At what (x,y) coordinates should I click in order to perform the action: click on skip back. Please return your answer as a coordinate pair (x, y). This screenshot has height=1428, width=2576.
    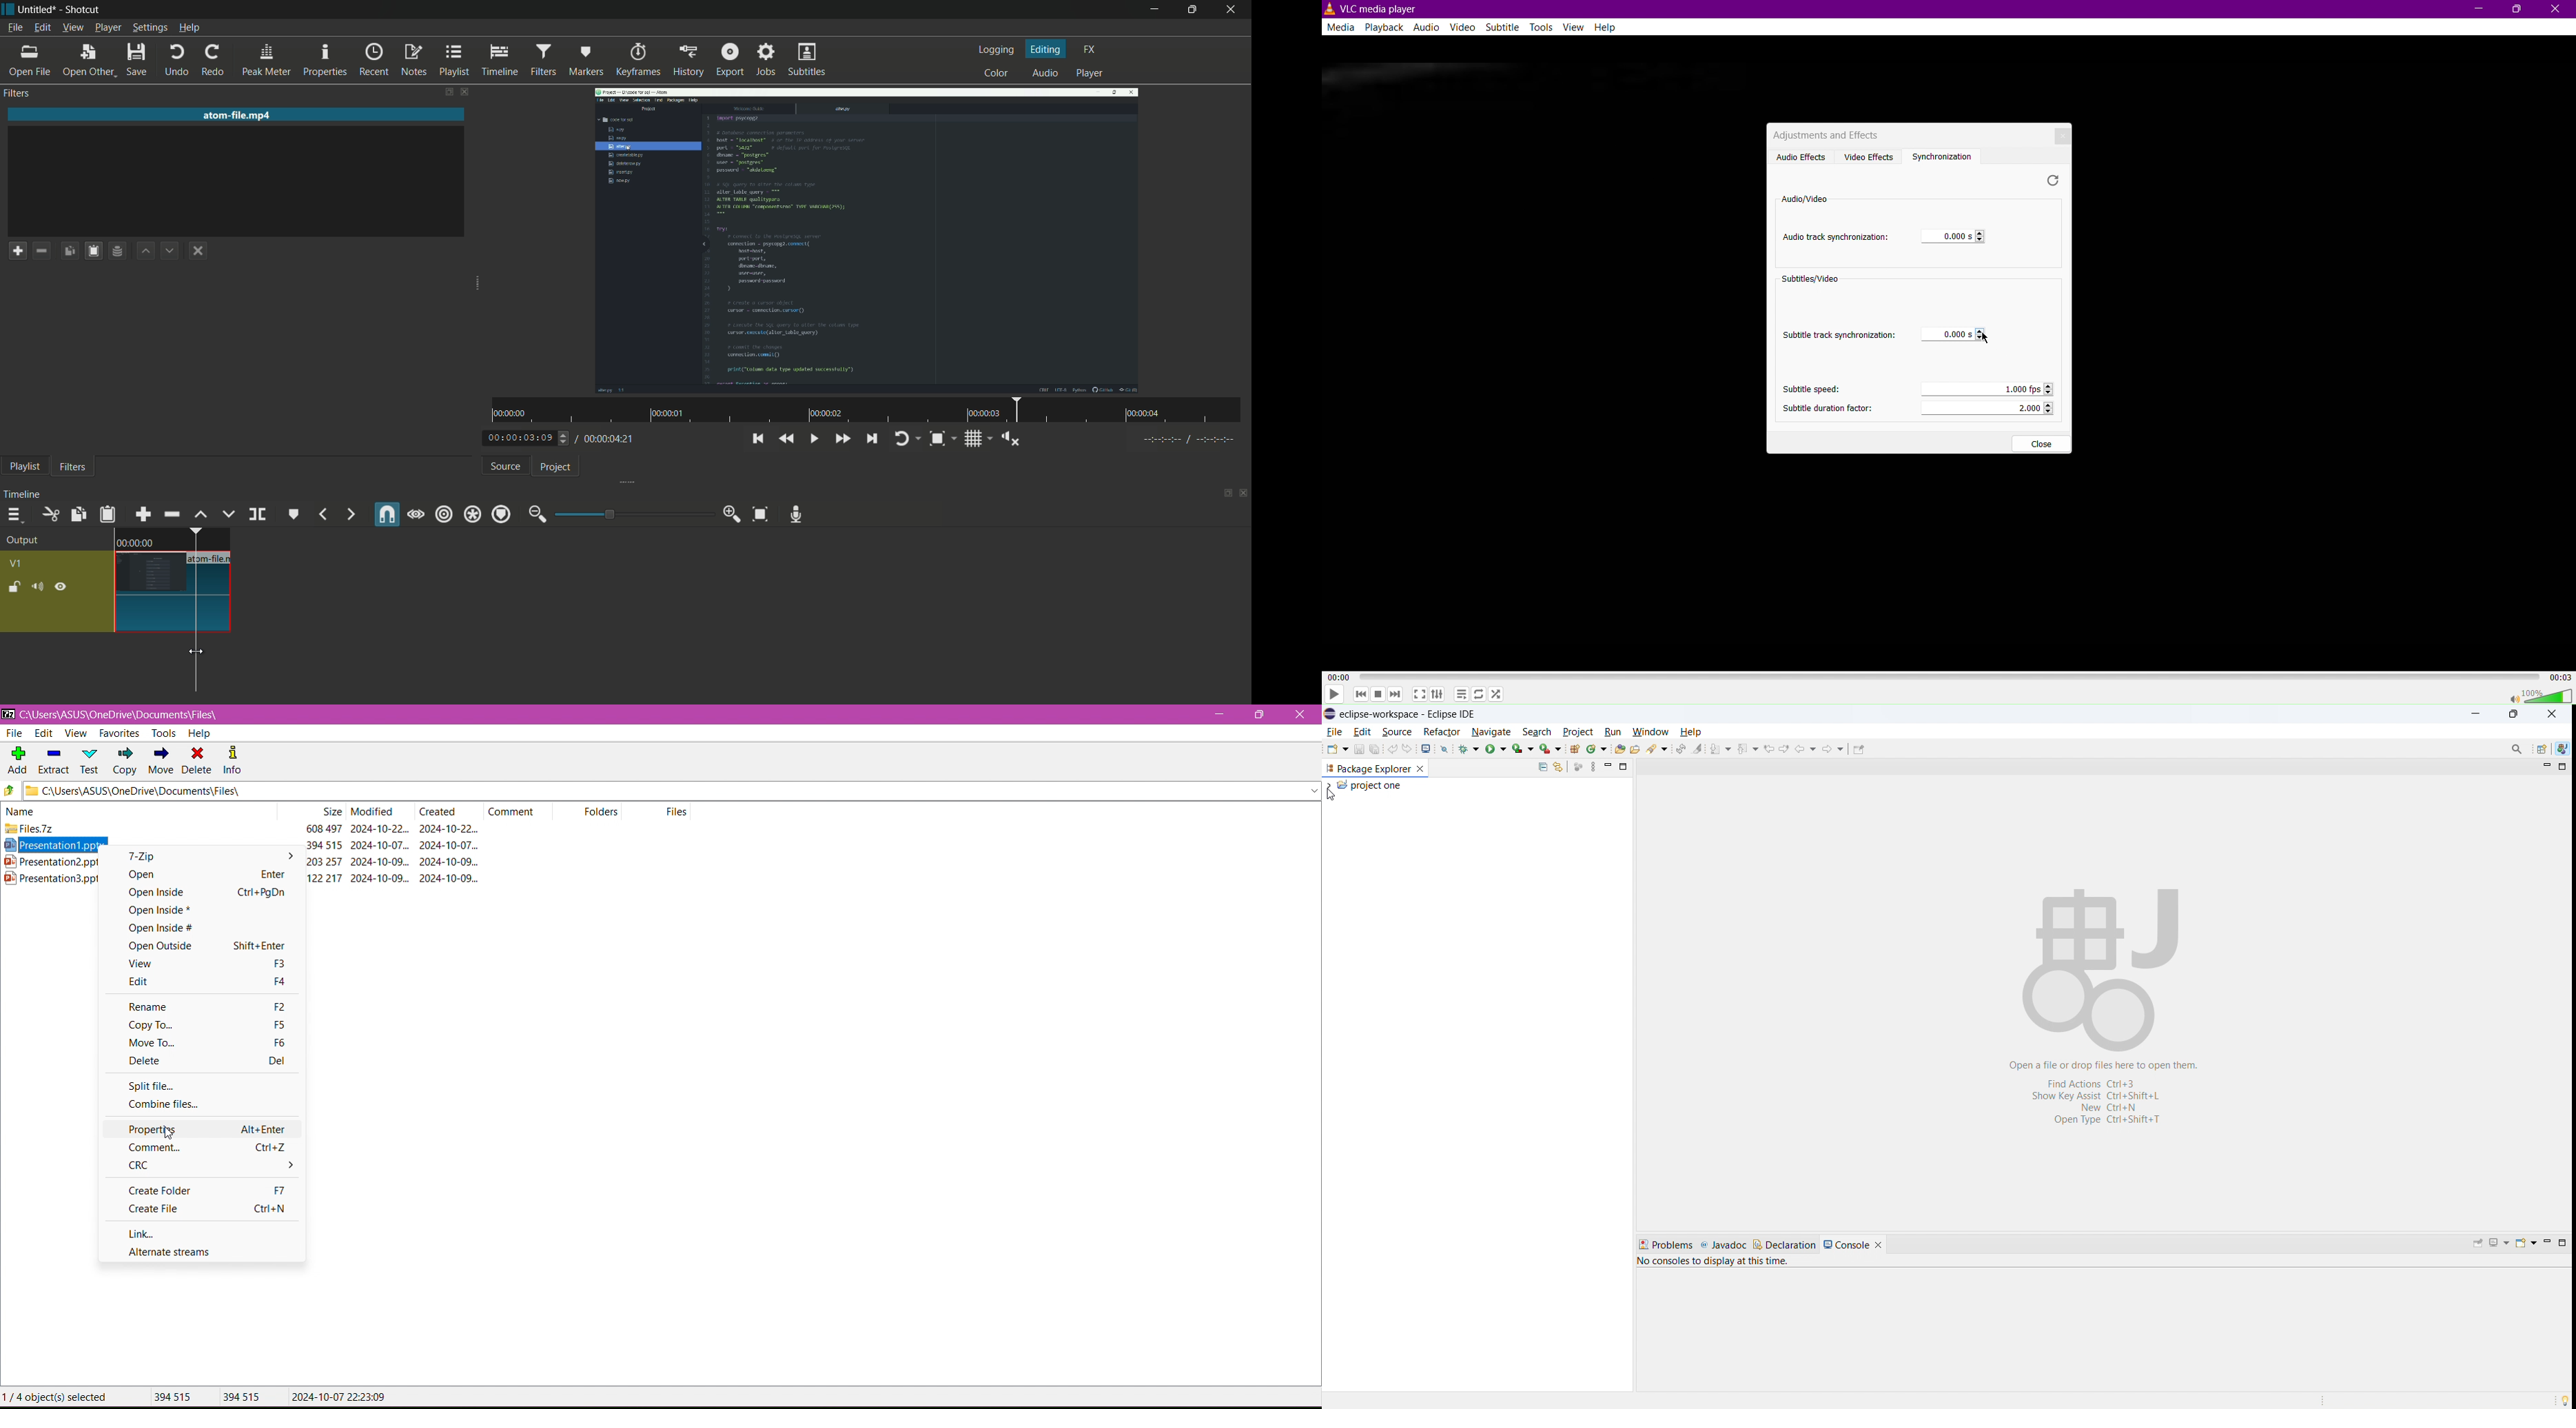
    Looking at the image, I should click on (1360, 695).